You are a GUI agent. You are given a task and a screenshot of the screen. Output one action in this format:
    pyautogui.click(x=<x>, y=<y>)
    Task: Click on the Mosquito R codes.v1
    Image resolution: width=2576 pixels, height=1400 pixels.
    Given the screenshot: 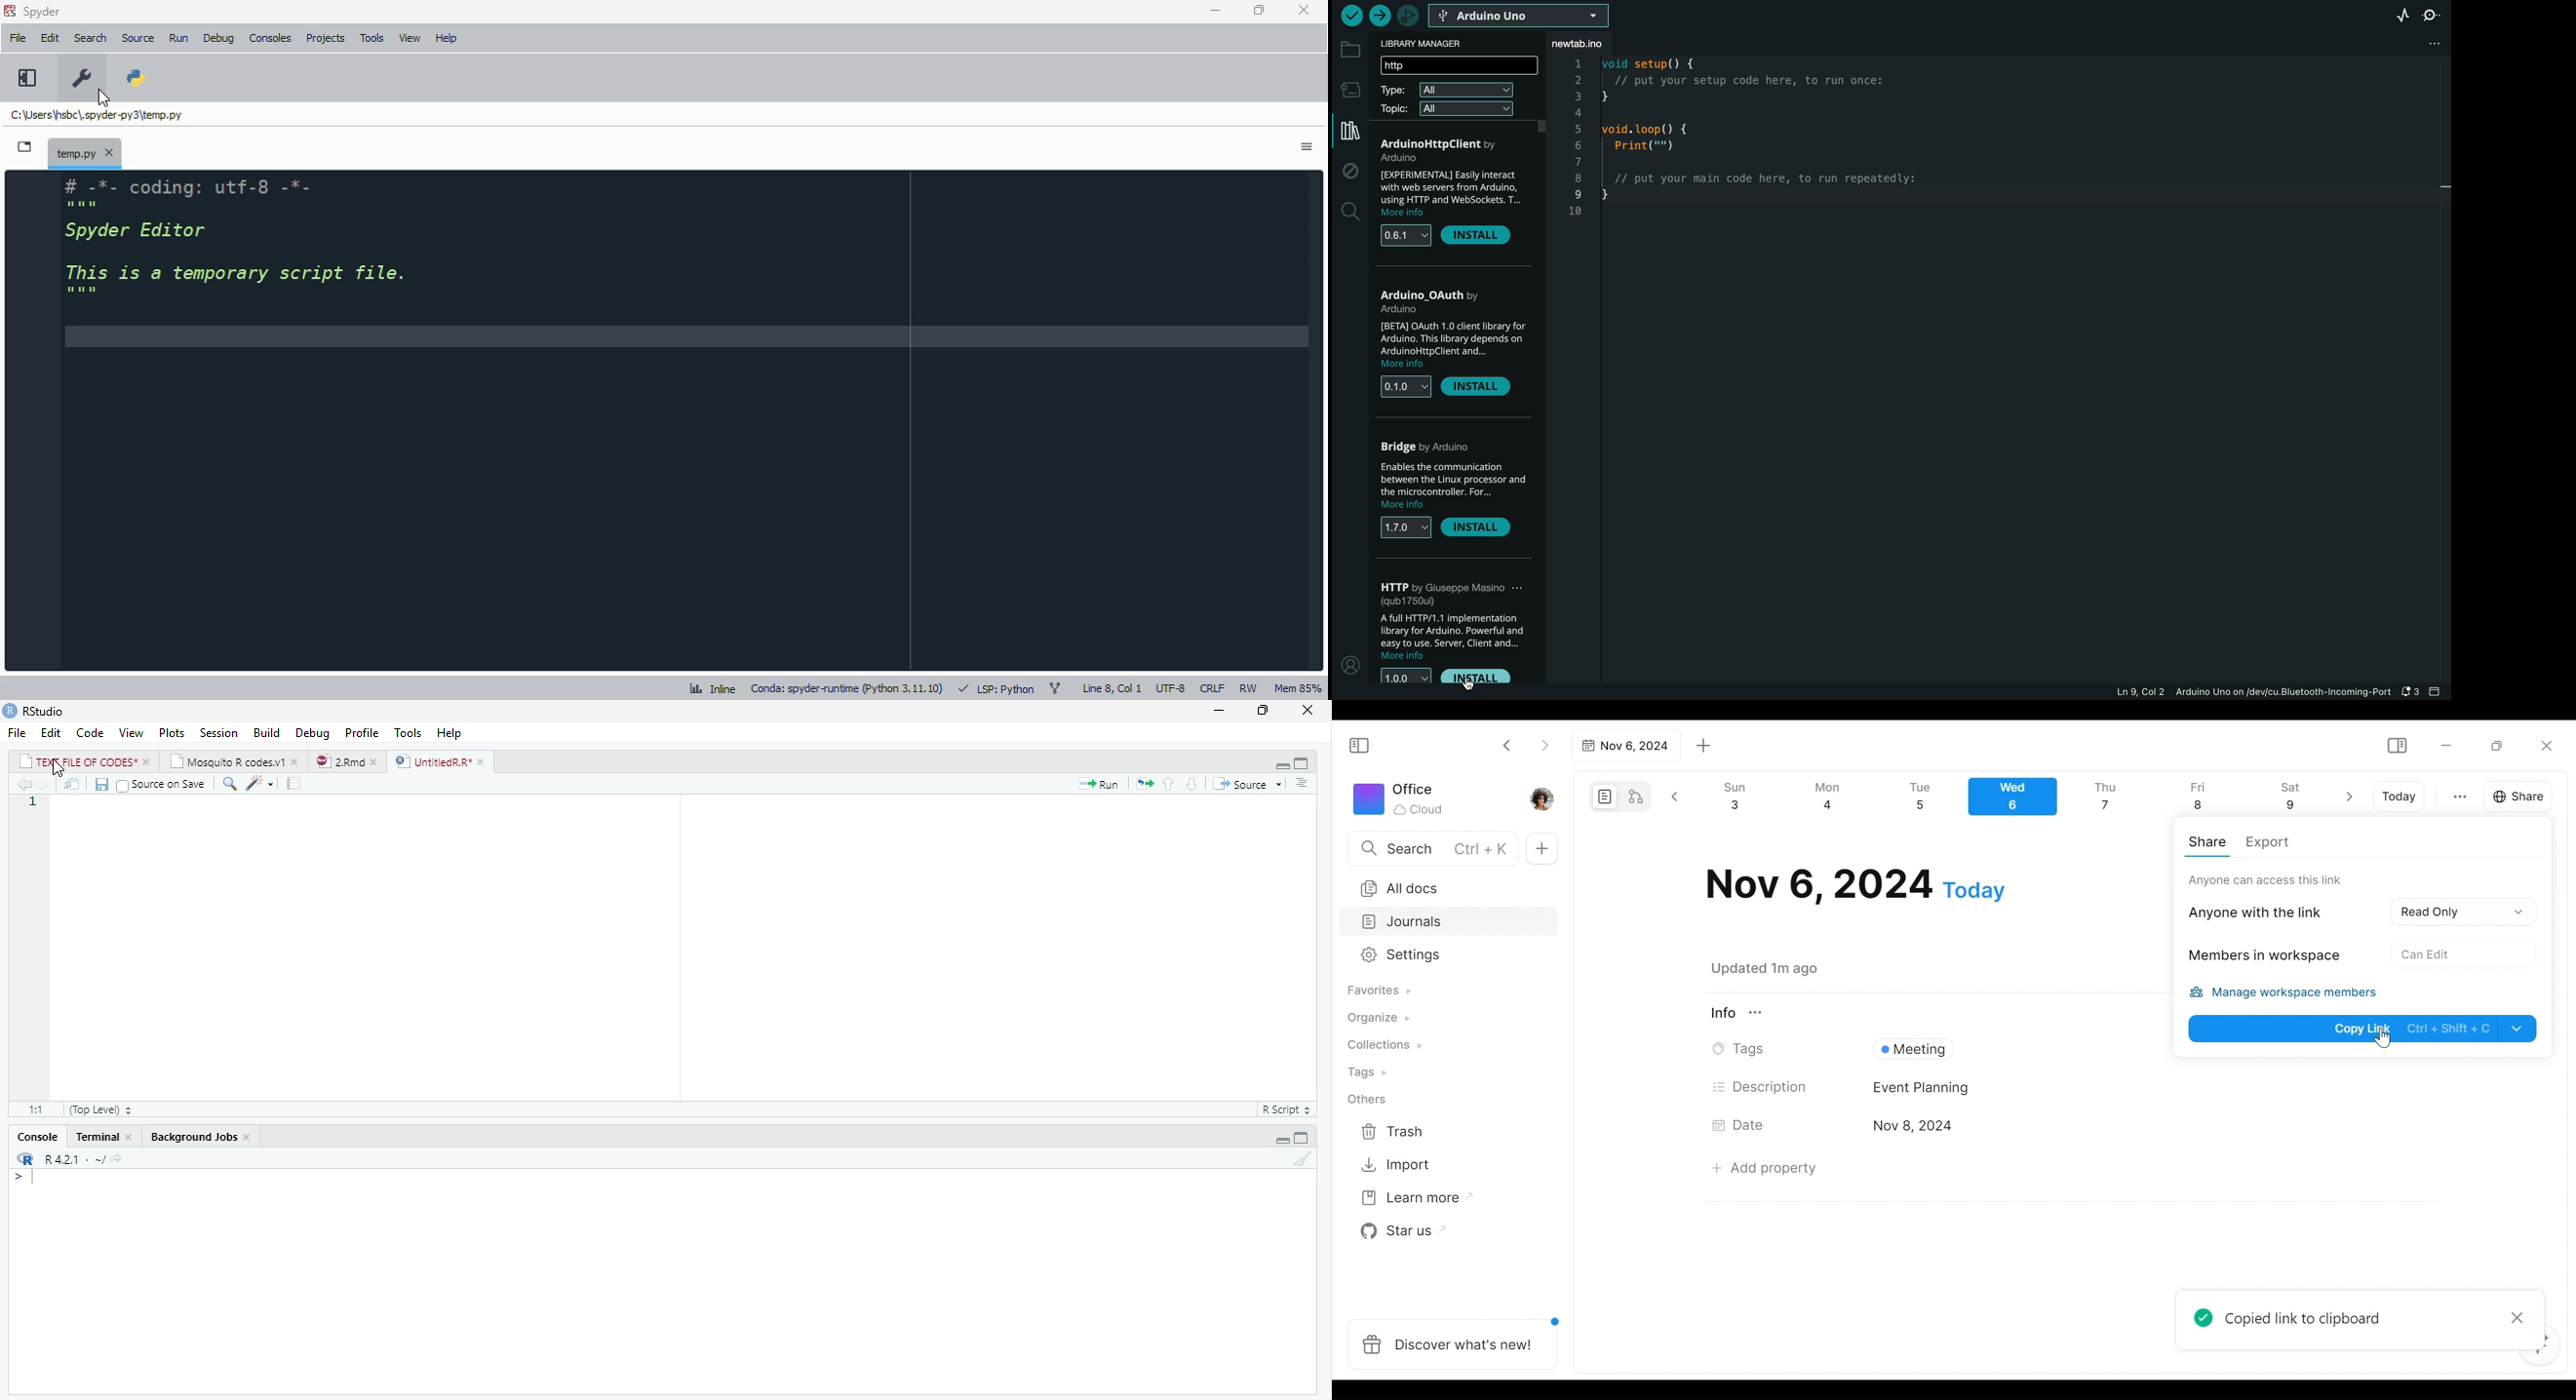 What is the action you would take?
    pyautogui.click(x=233, y=760)
    